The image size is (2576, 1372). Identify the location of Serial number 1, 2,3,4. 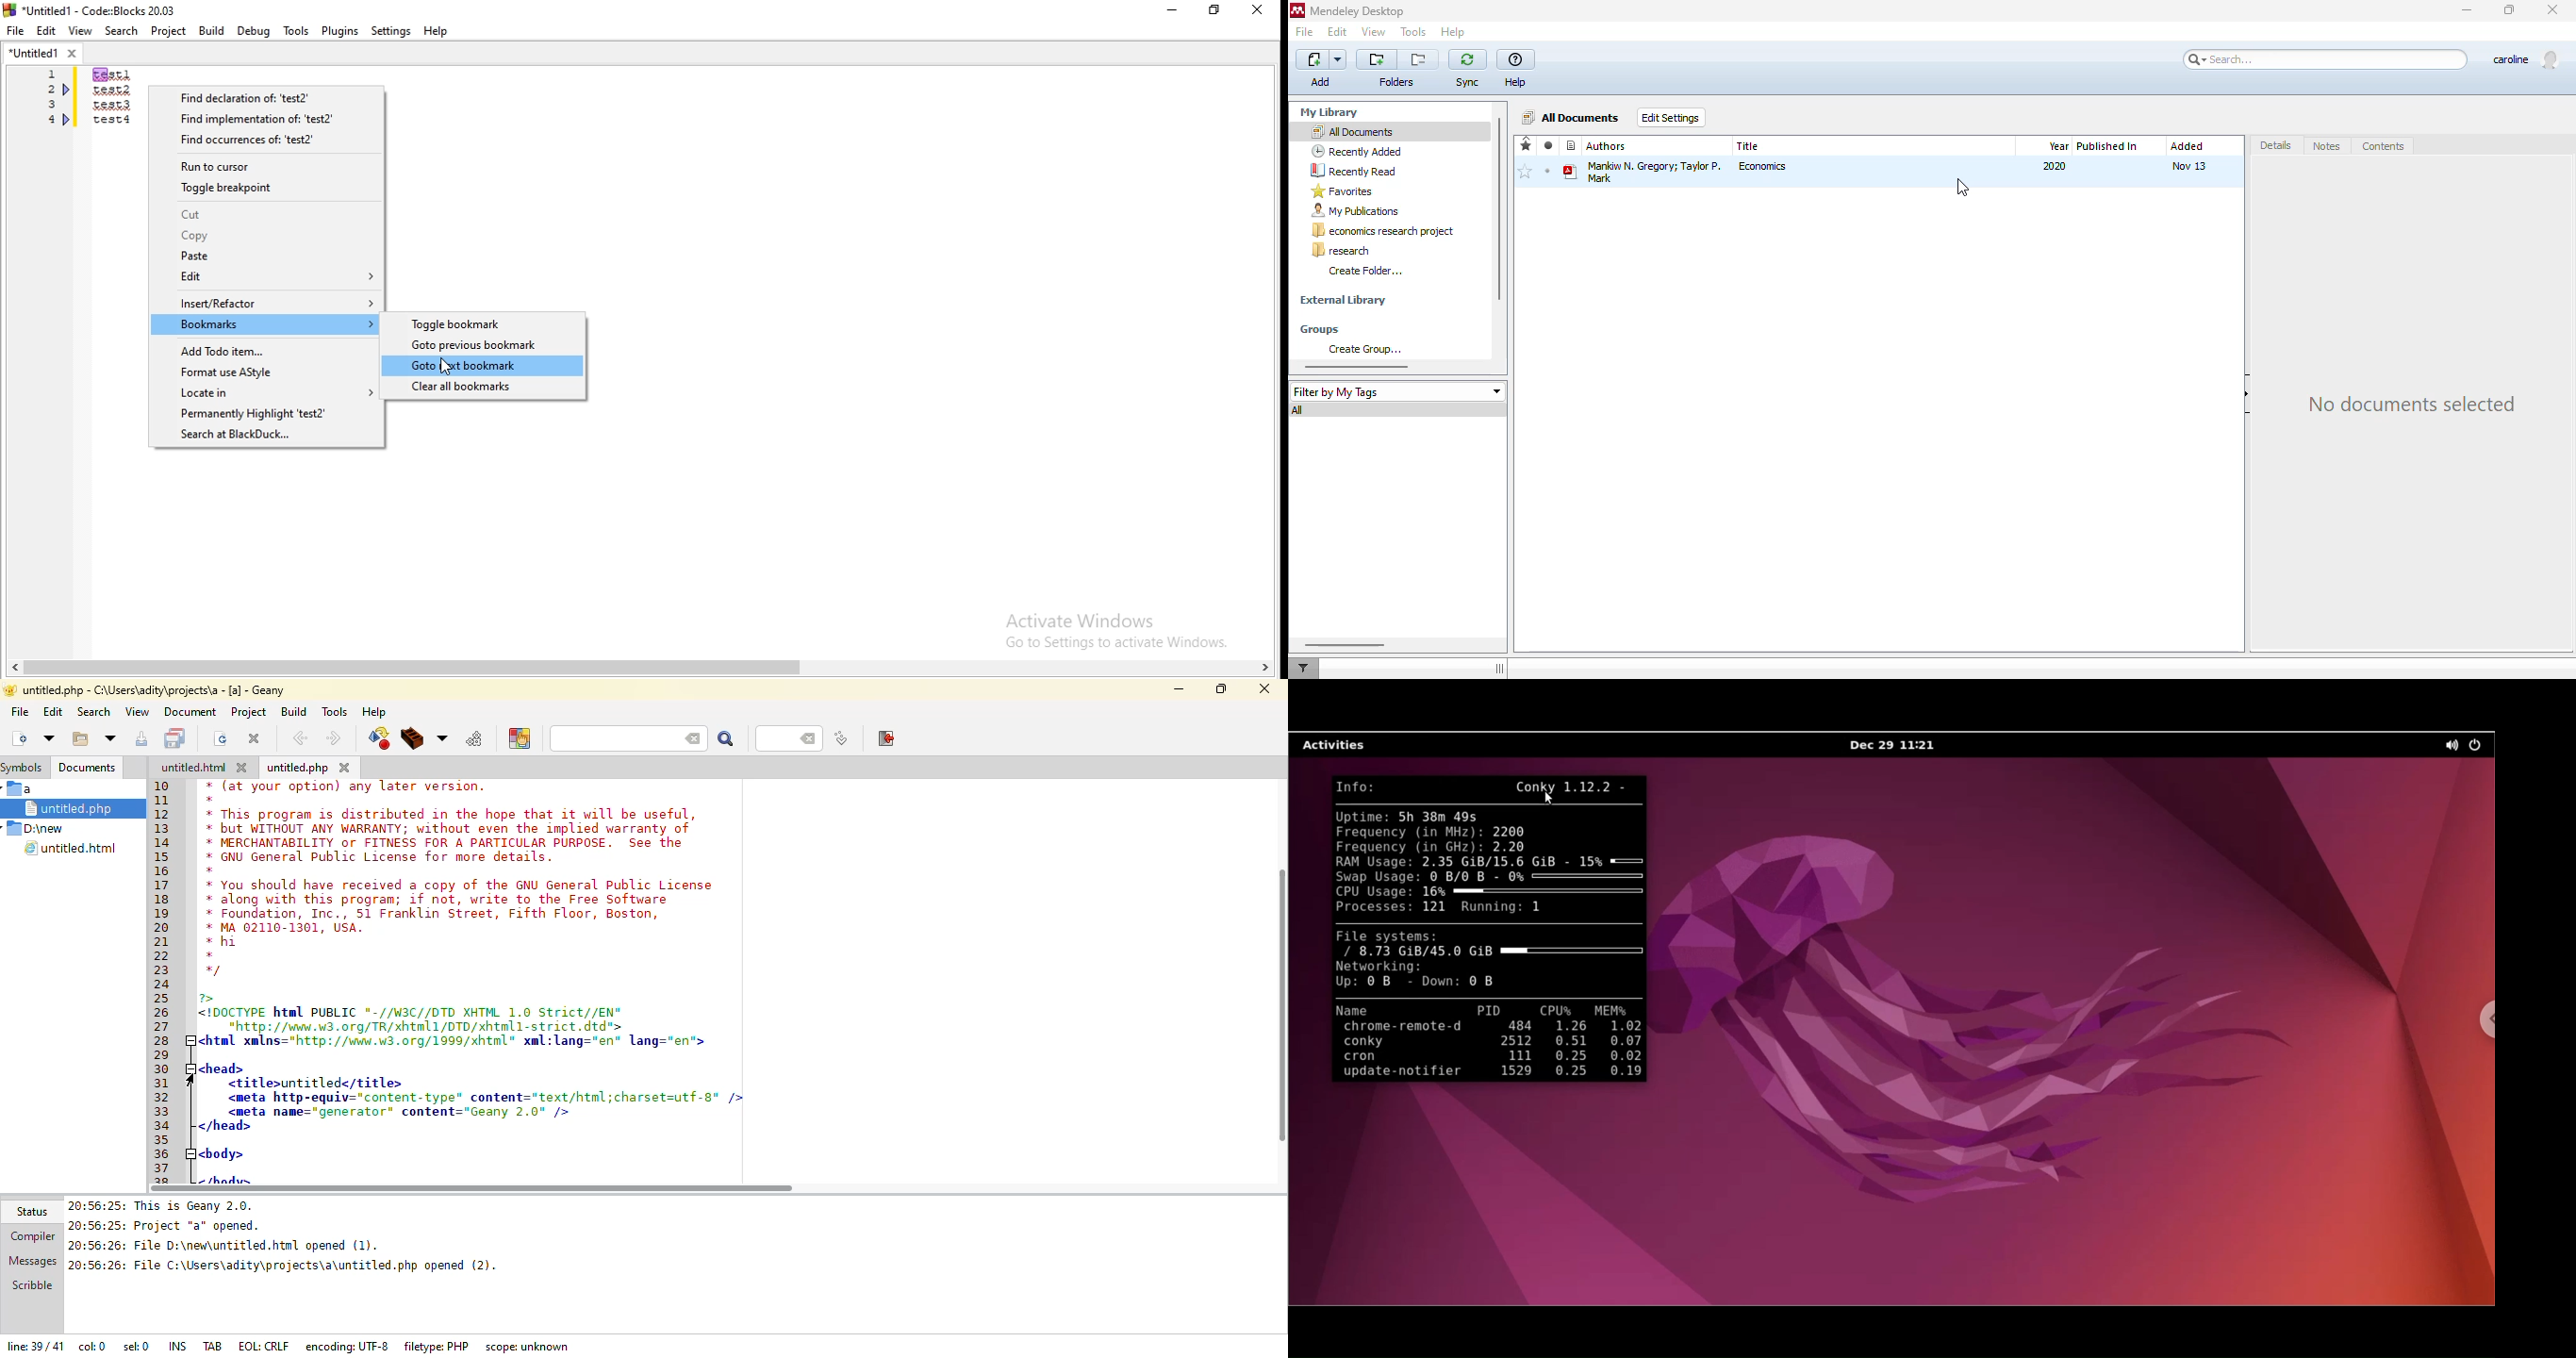
(49, 100).